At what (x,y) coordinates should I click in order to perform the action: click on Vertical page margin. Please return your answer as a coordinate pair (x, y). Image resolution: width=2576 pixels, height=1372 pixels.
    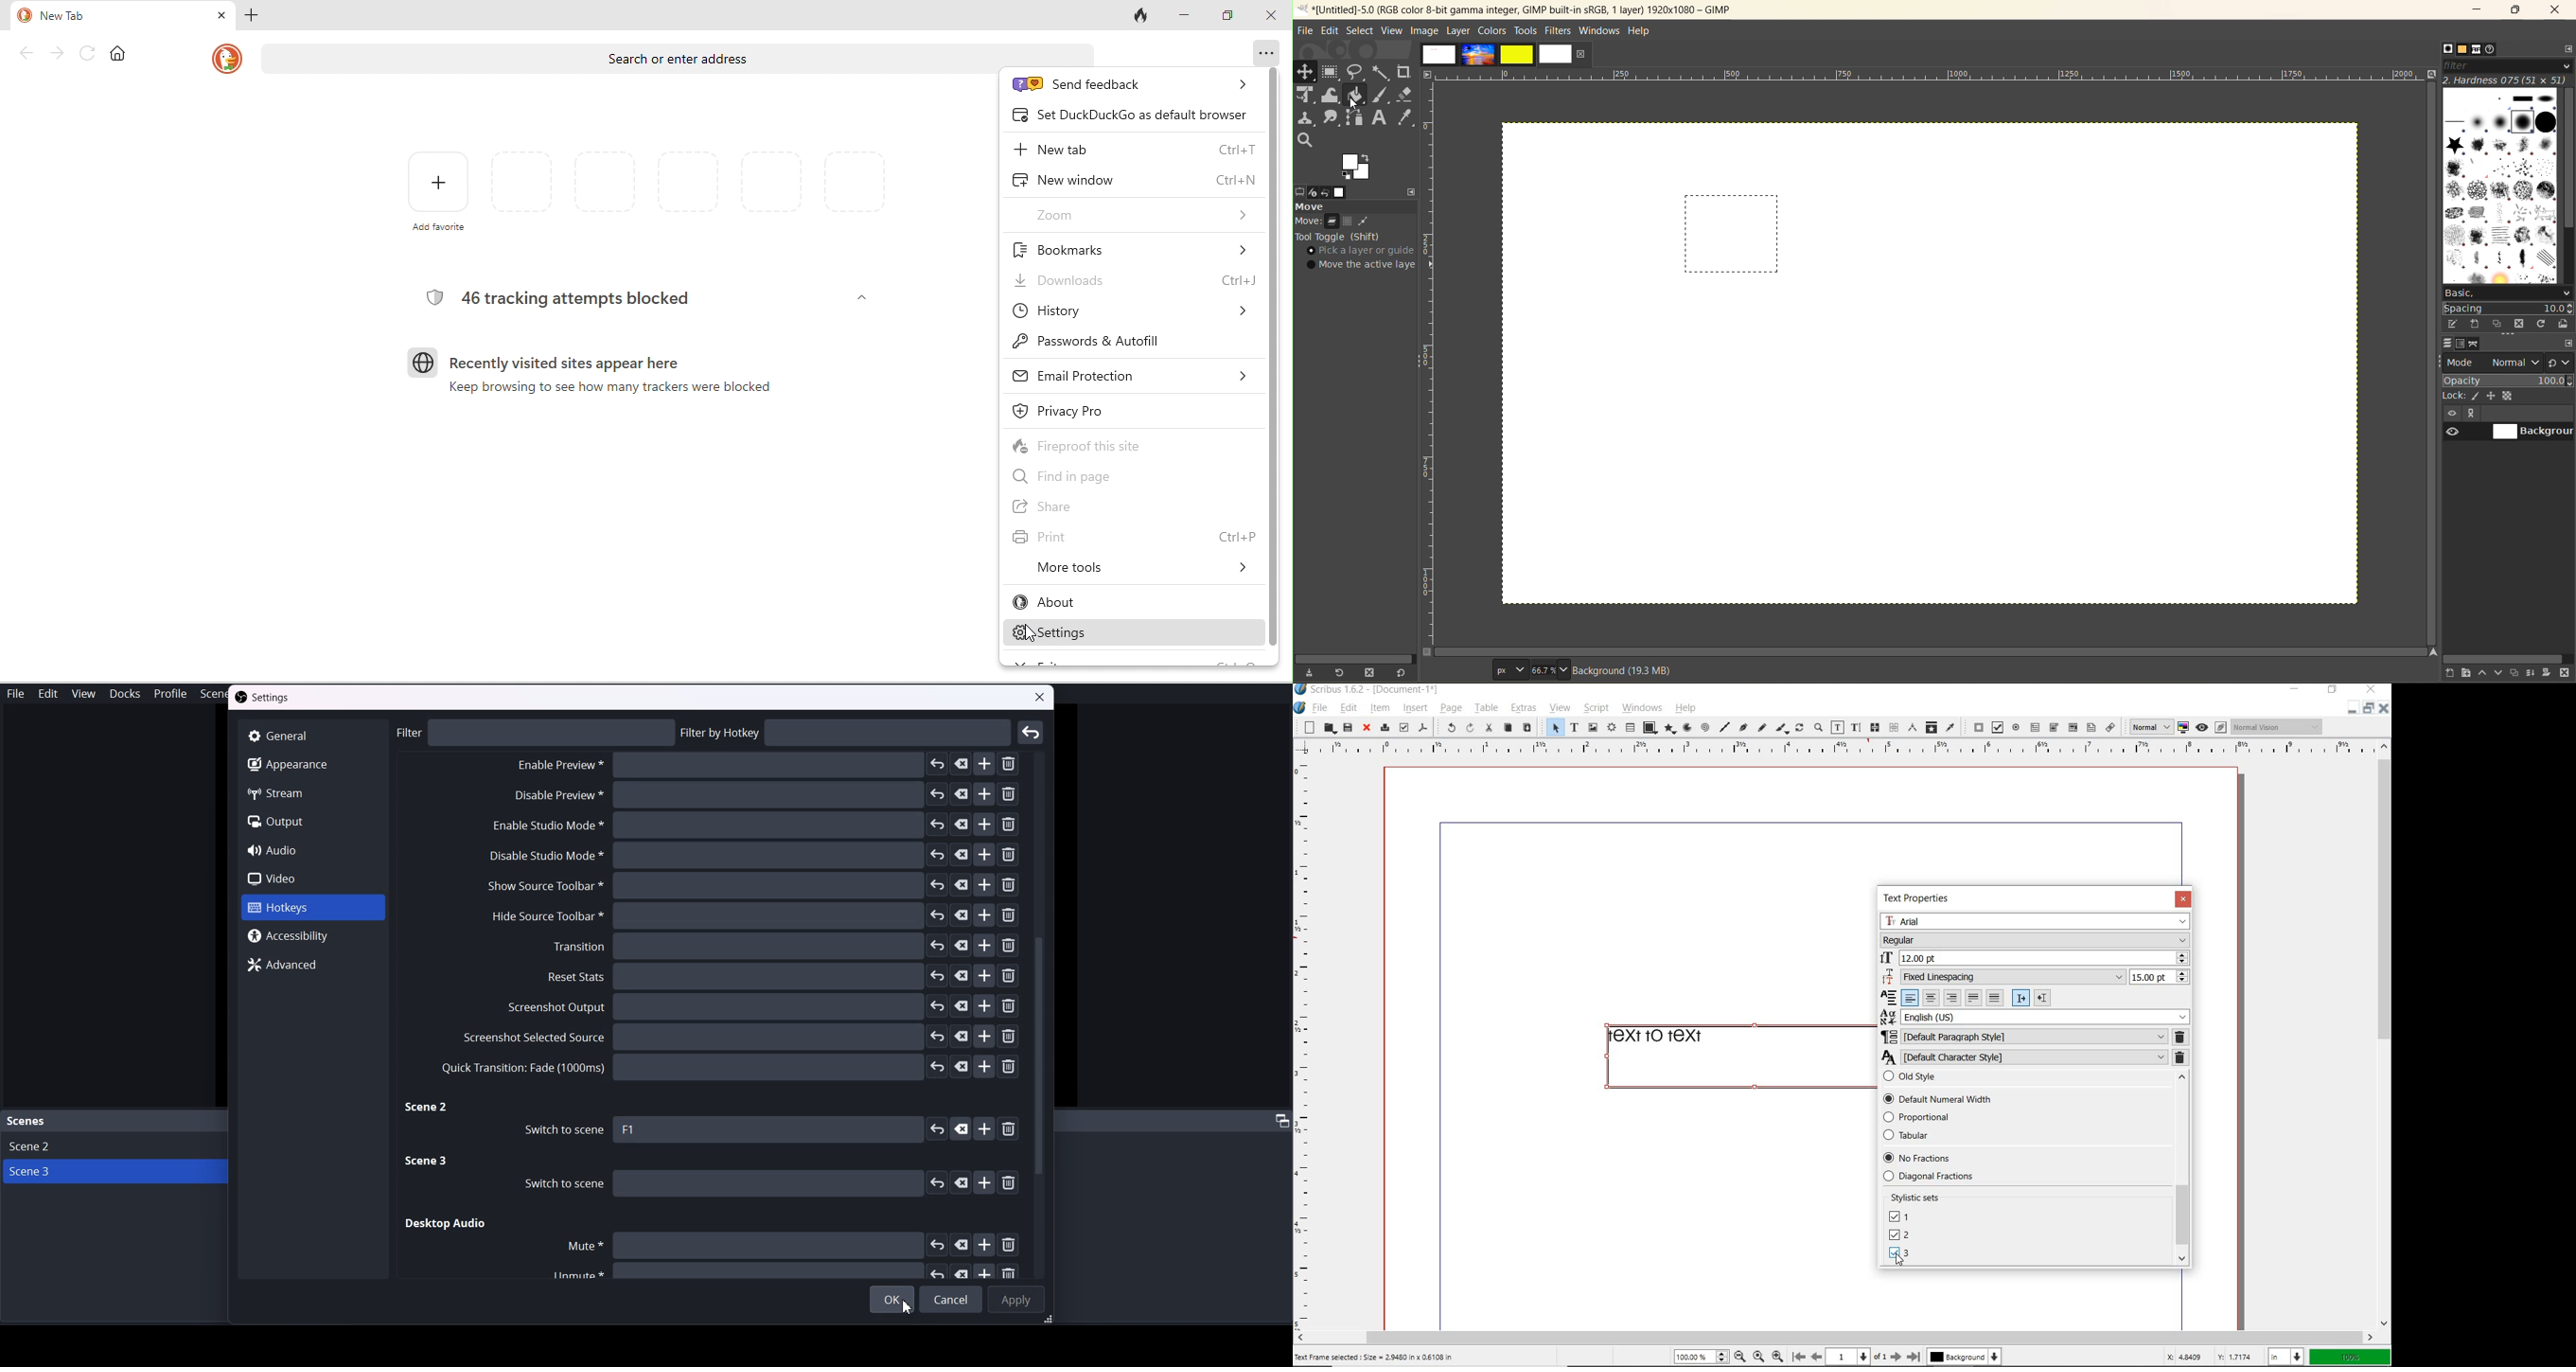
    Looking at the image, I should click on (1830, 749).